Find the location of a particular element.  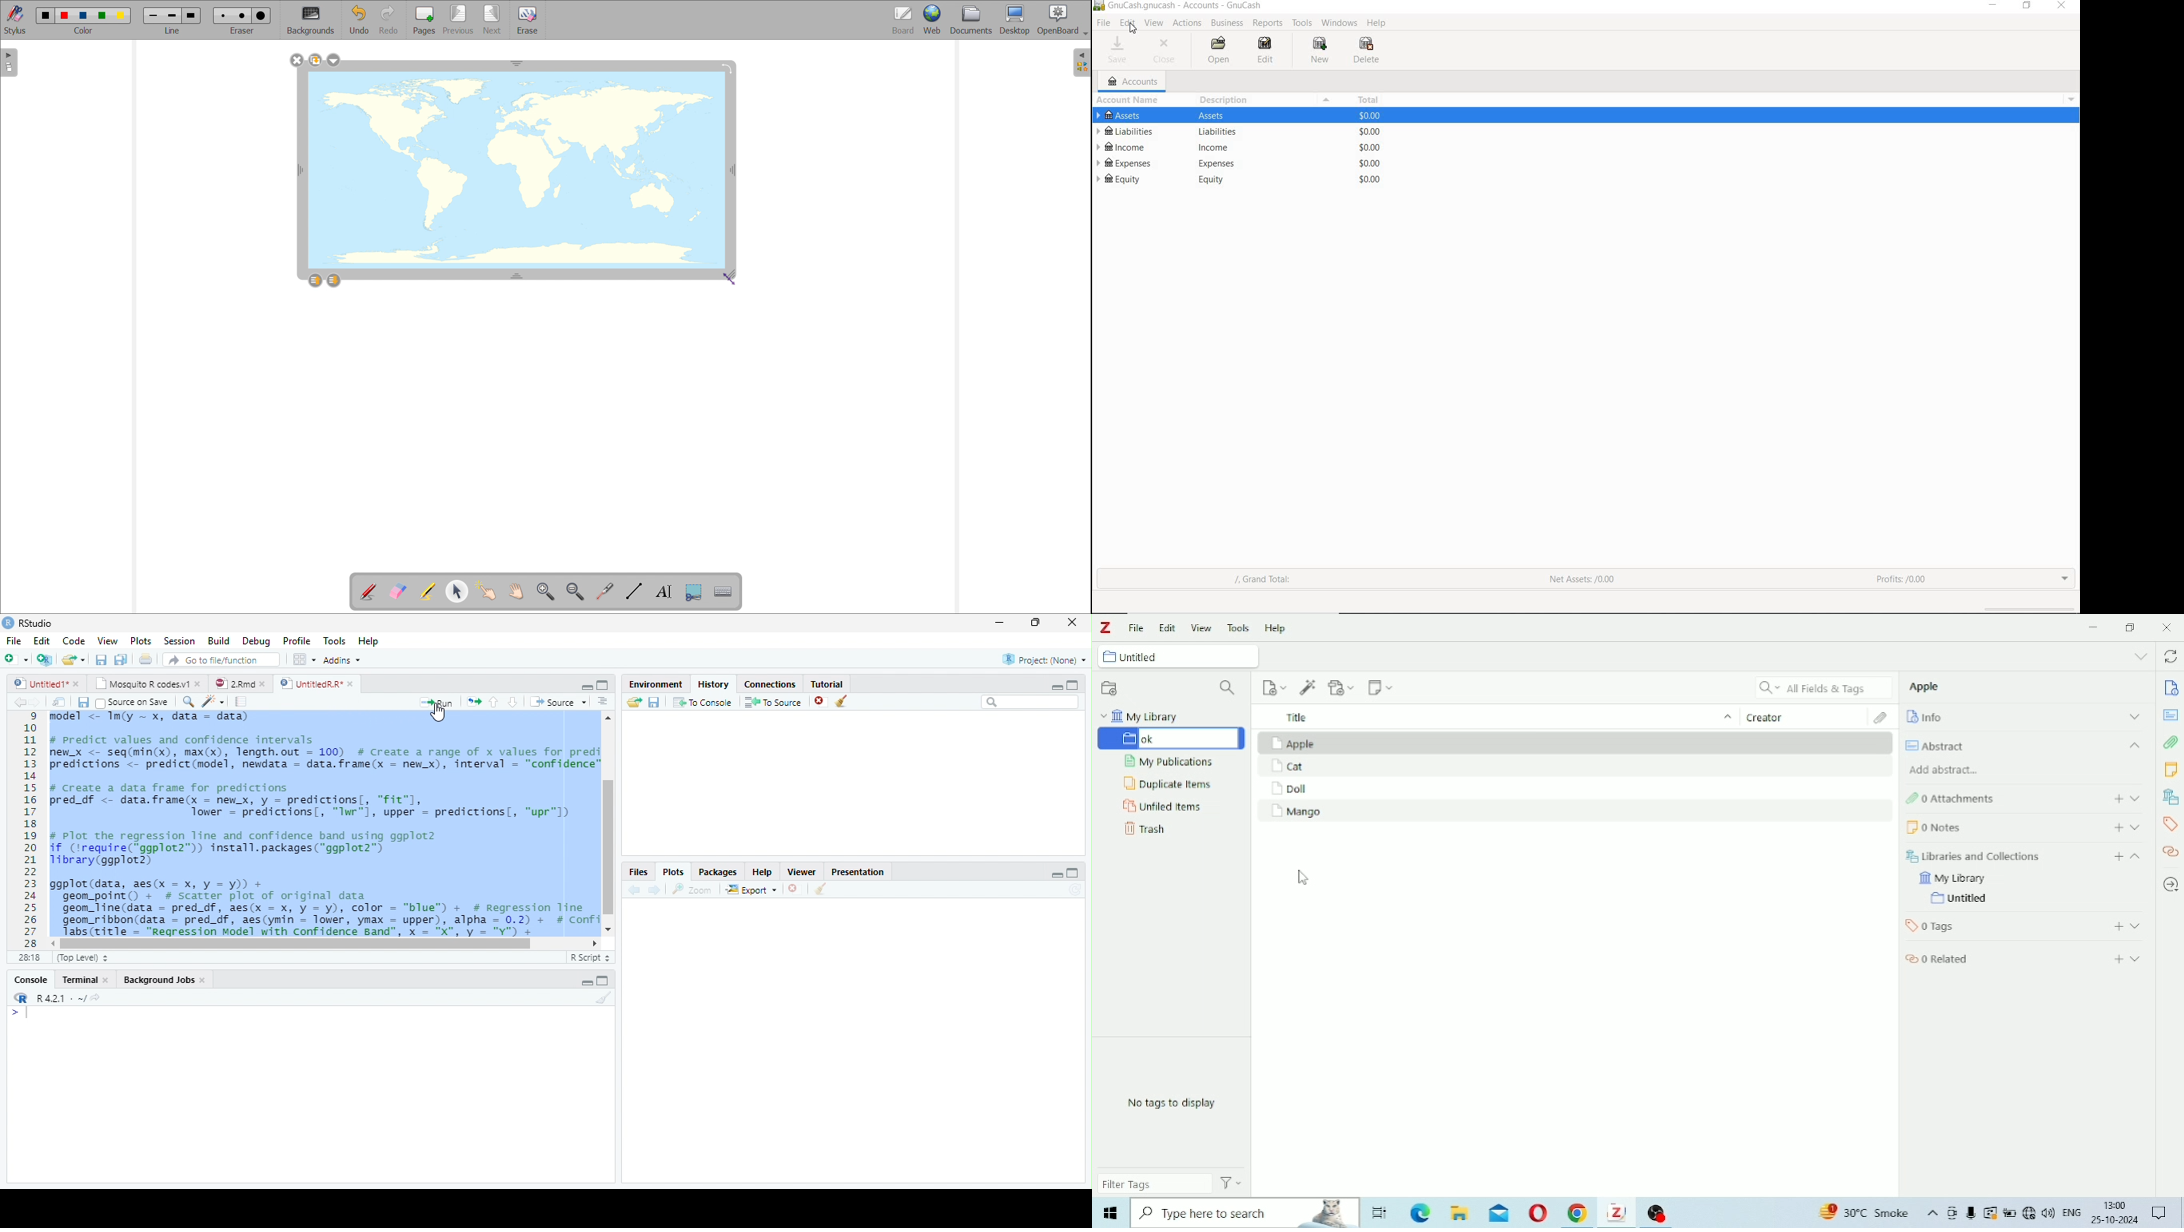

LIABILITIES is located at coordinates (1129, 131).